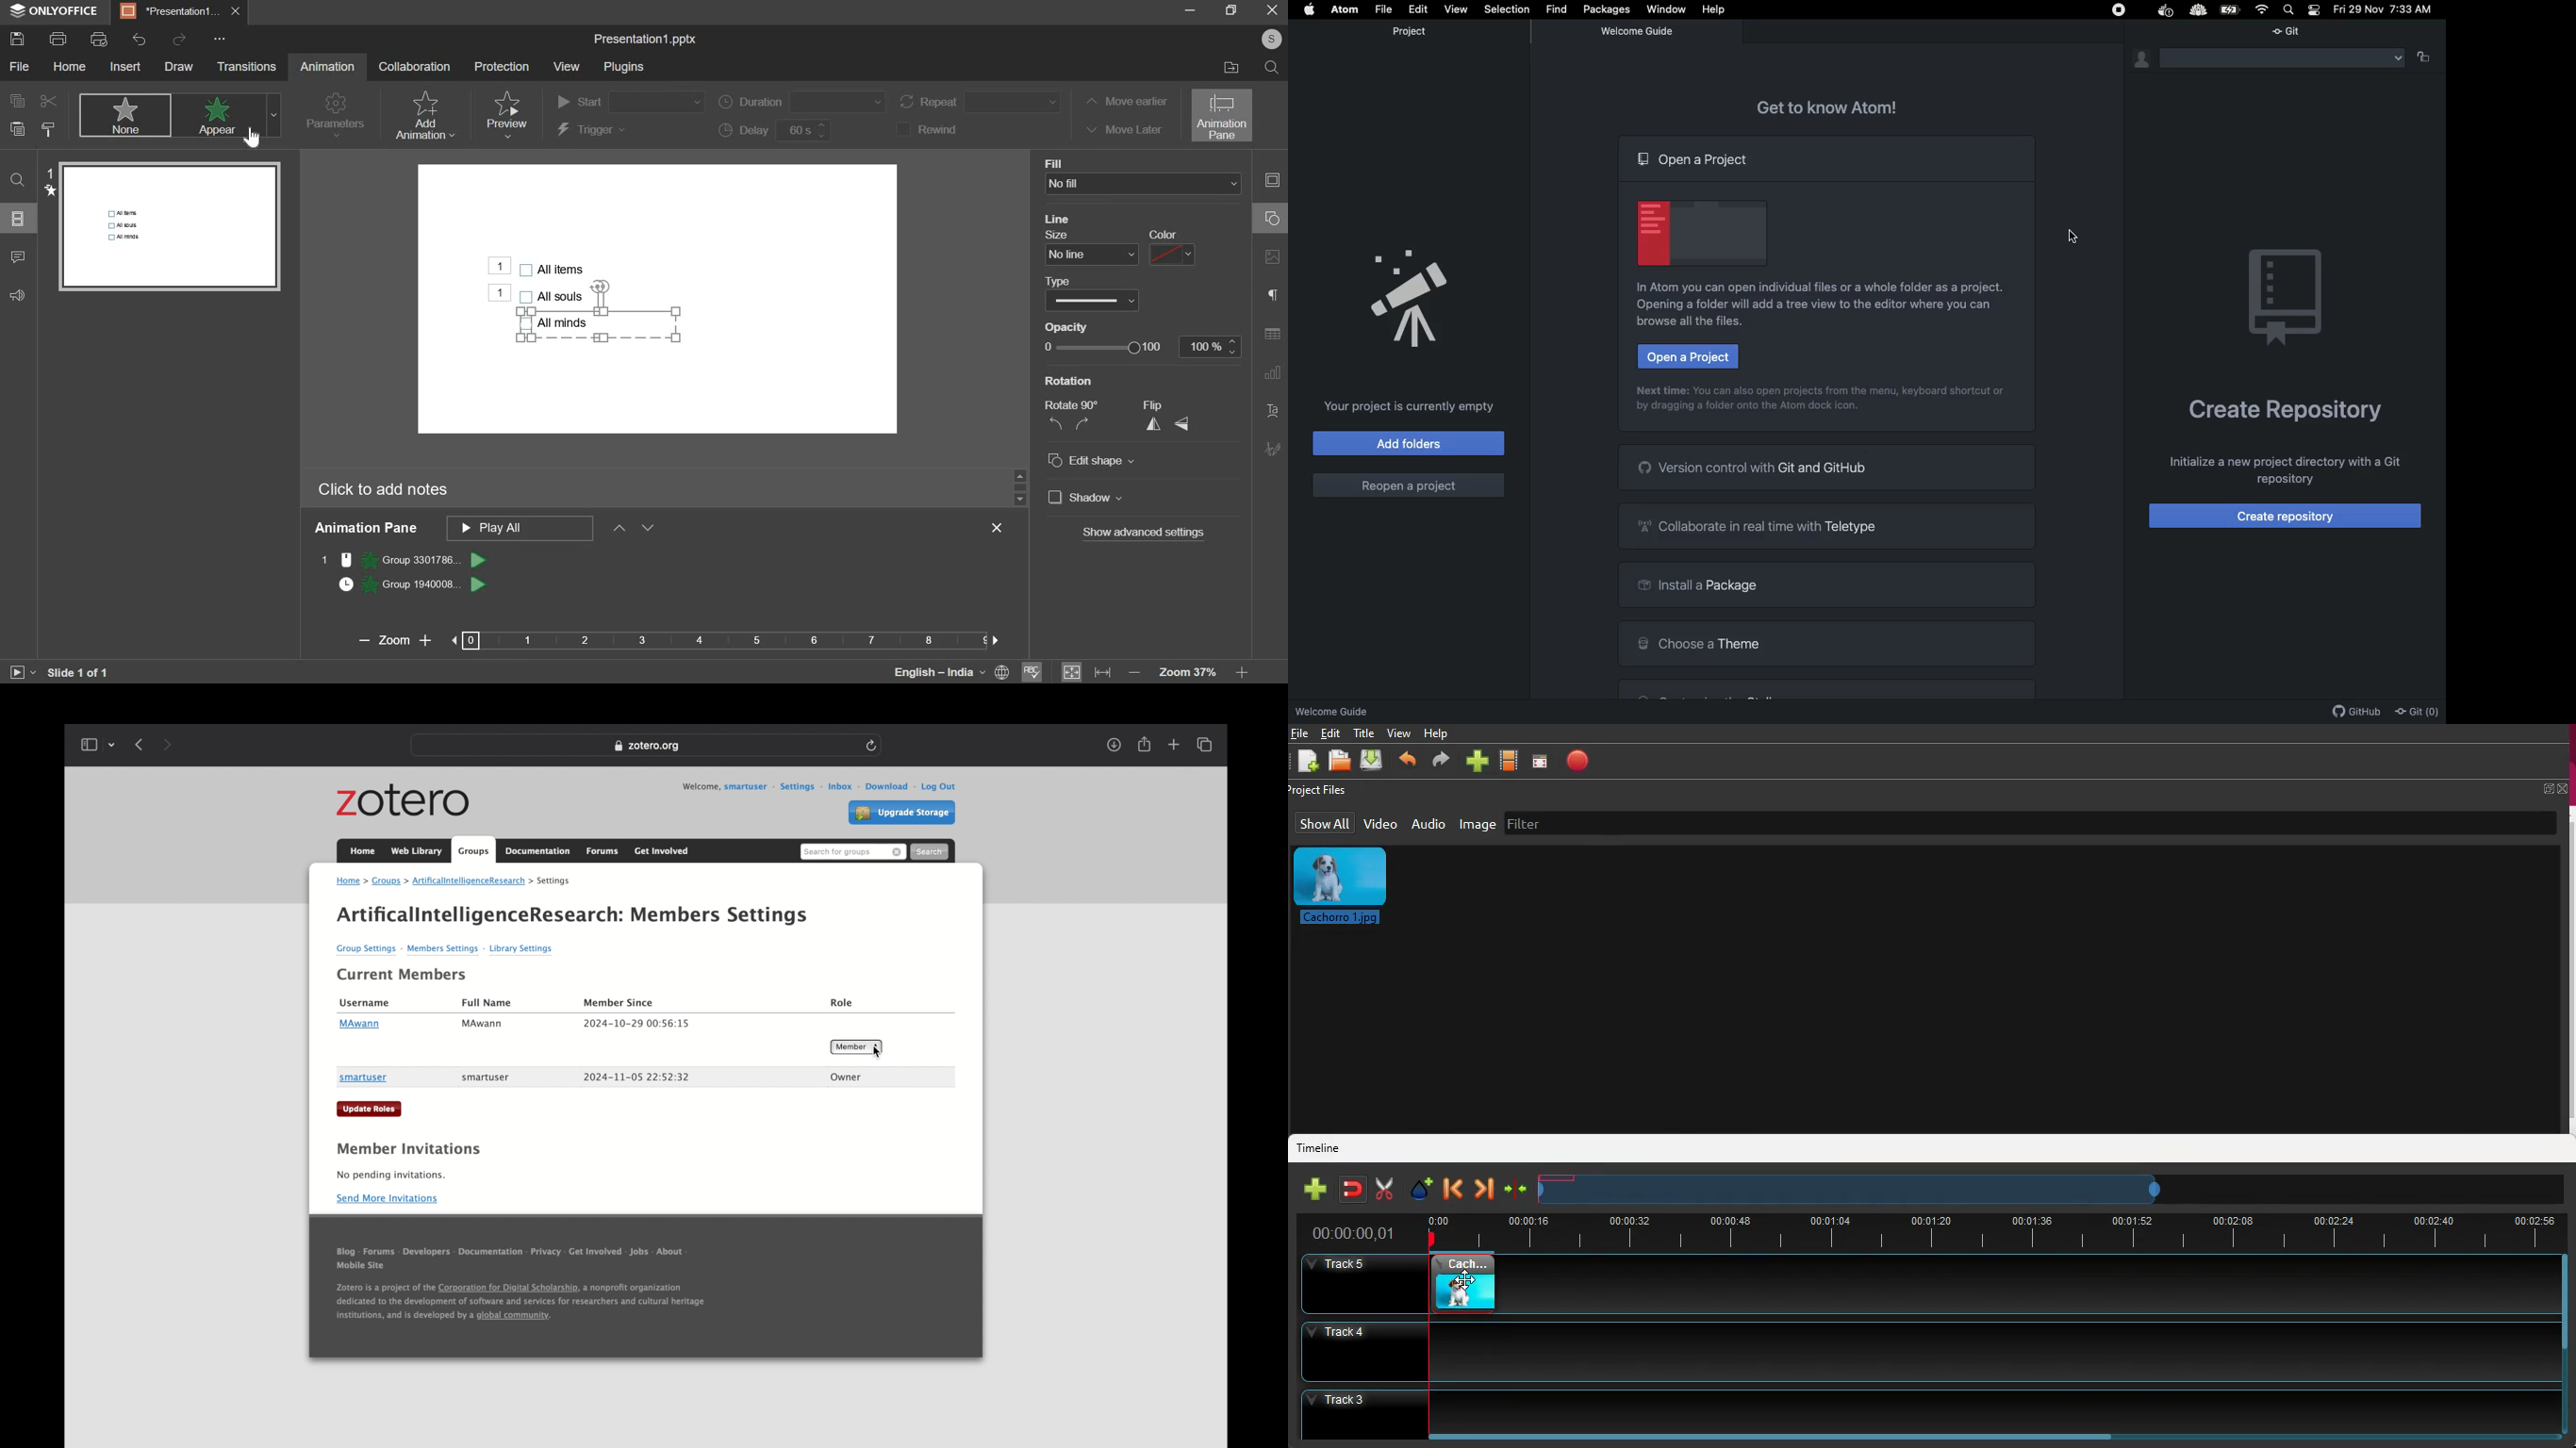 The width and height of the screenshot is (2576, 1456). What do you see at coordinates (506, 114) in the screenshot?
I see `preview` at bounding box center [506, 114].